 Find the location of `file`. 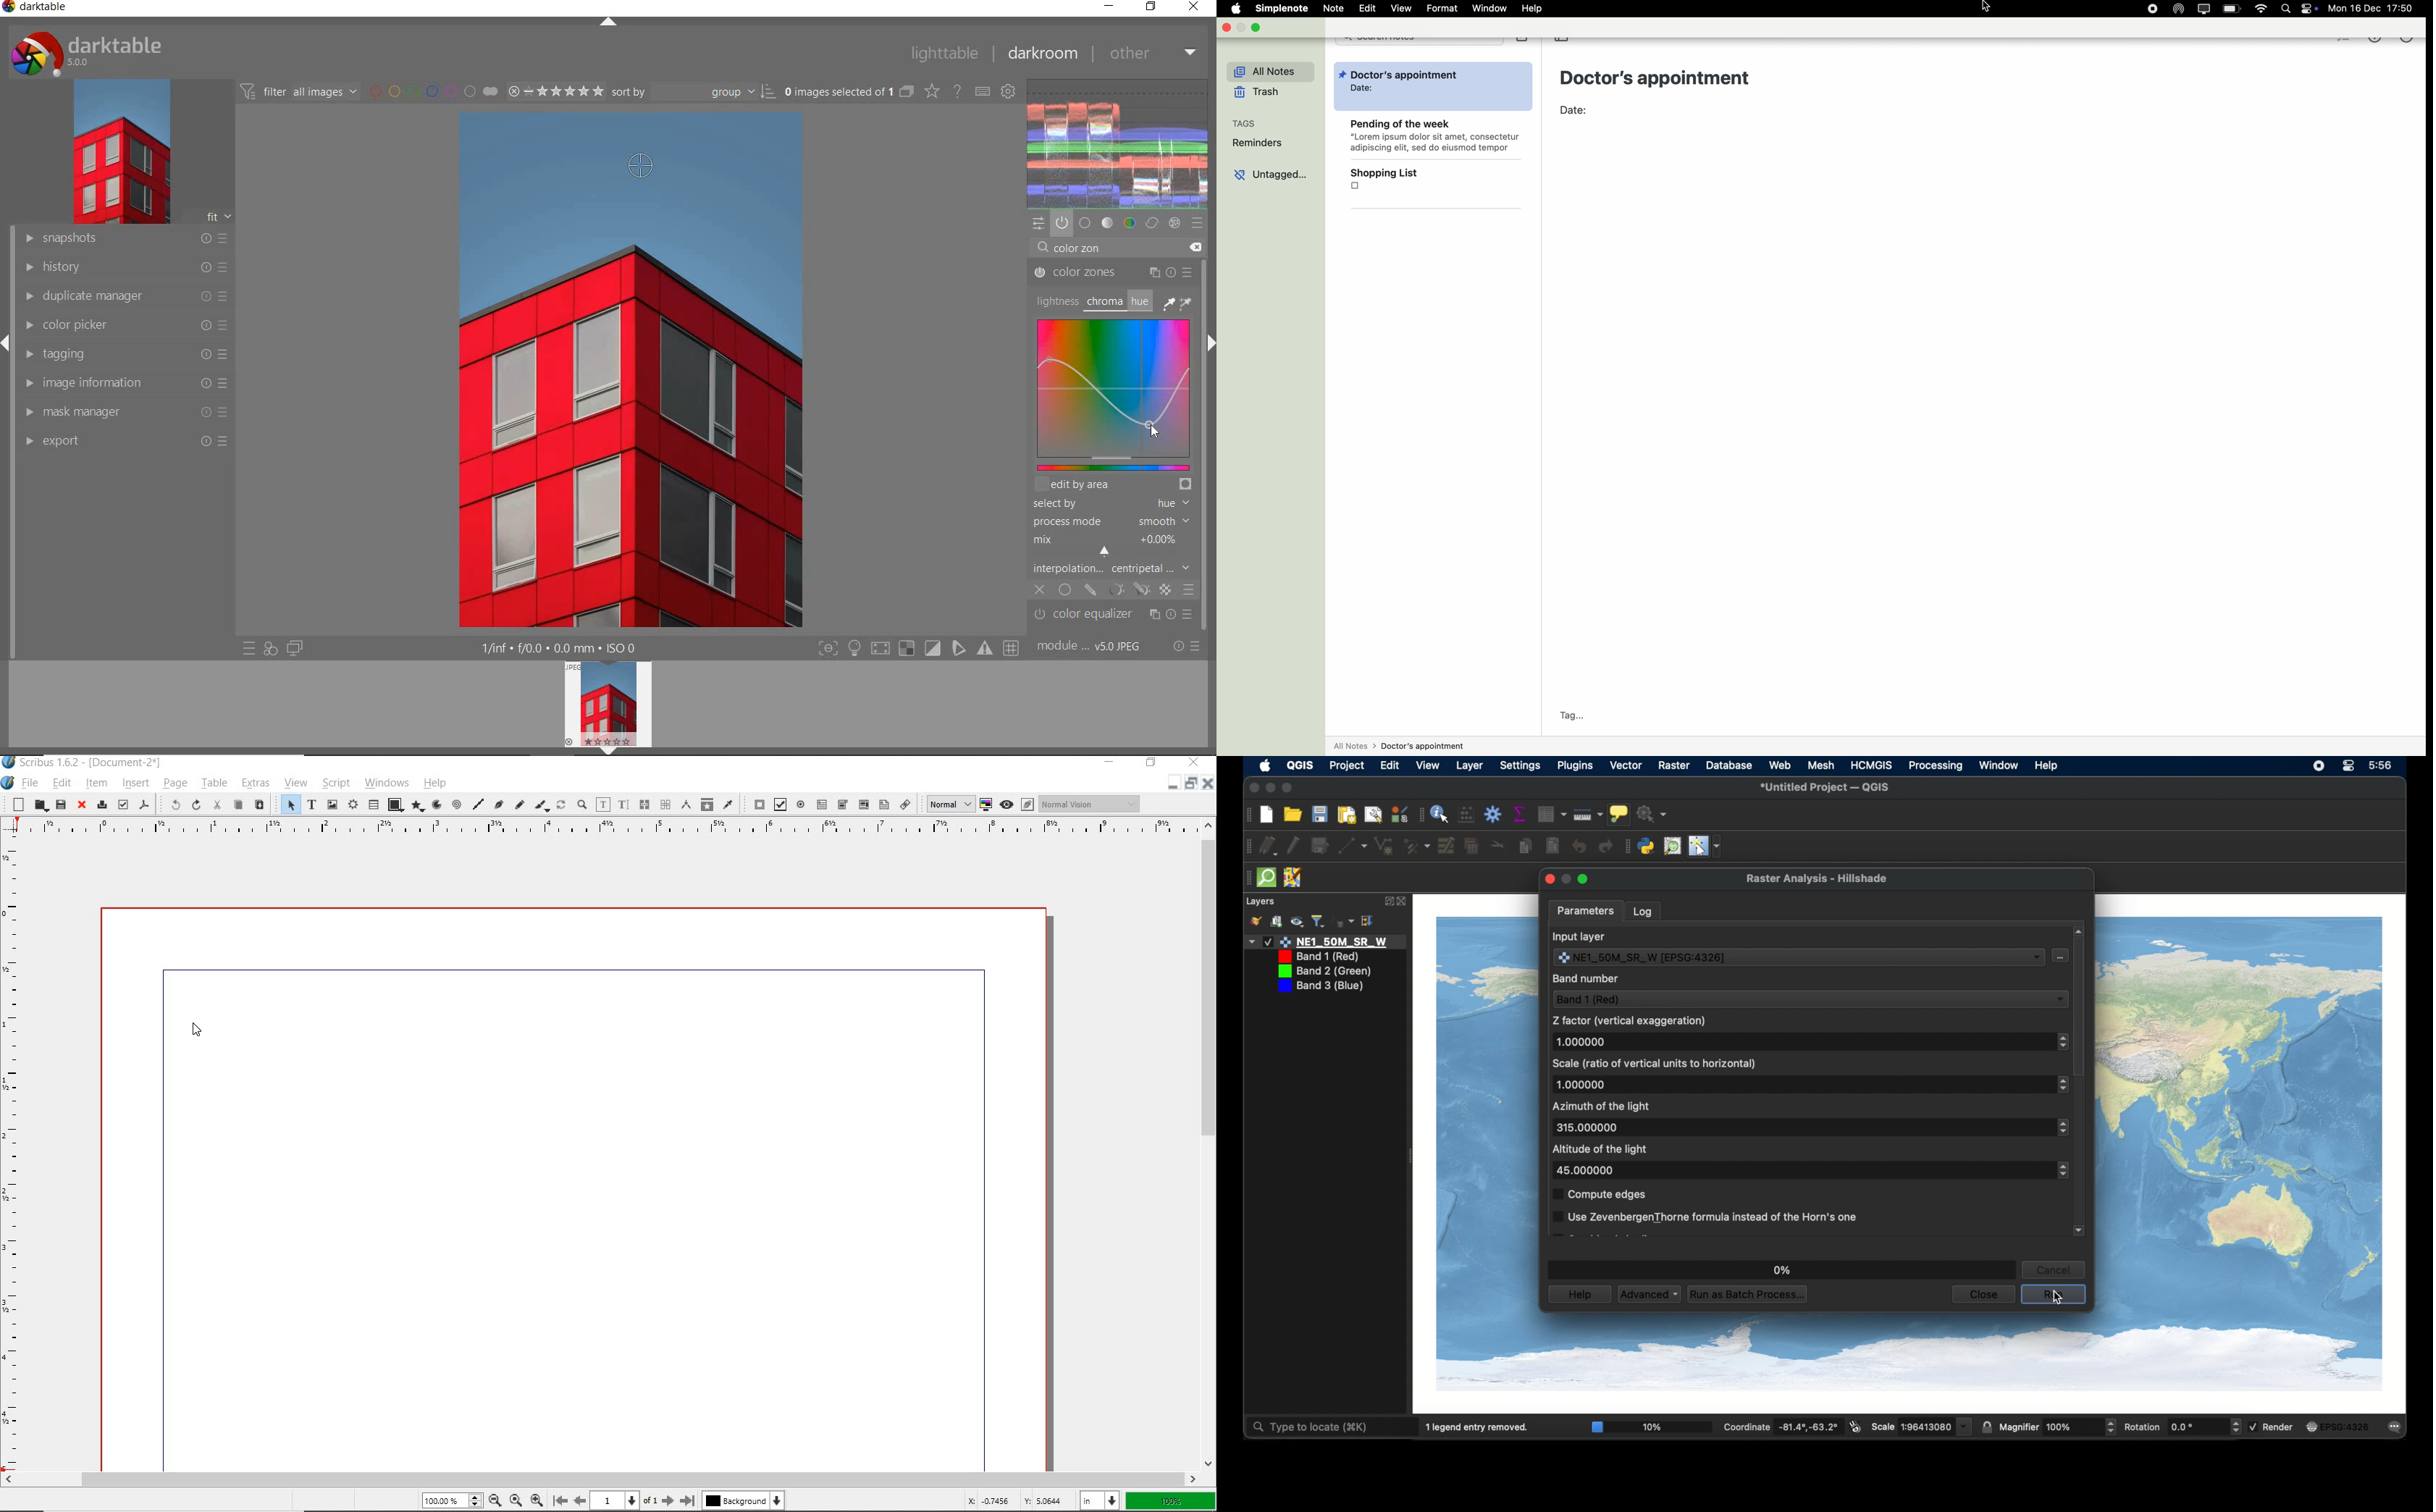

file is located at coordinates (30, 783).